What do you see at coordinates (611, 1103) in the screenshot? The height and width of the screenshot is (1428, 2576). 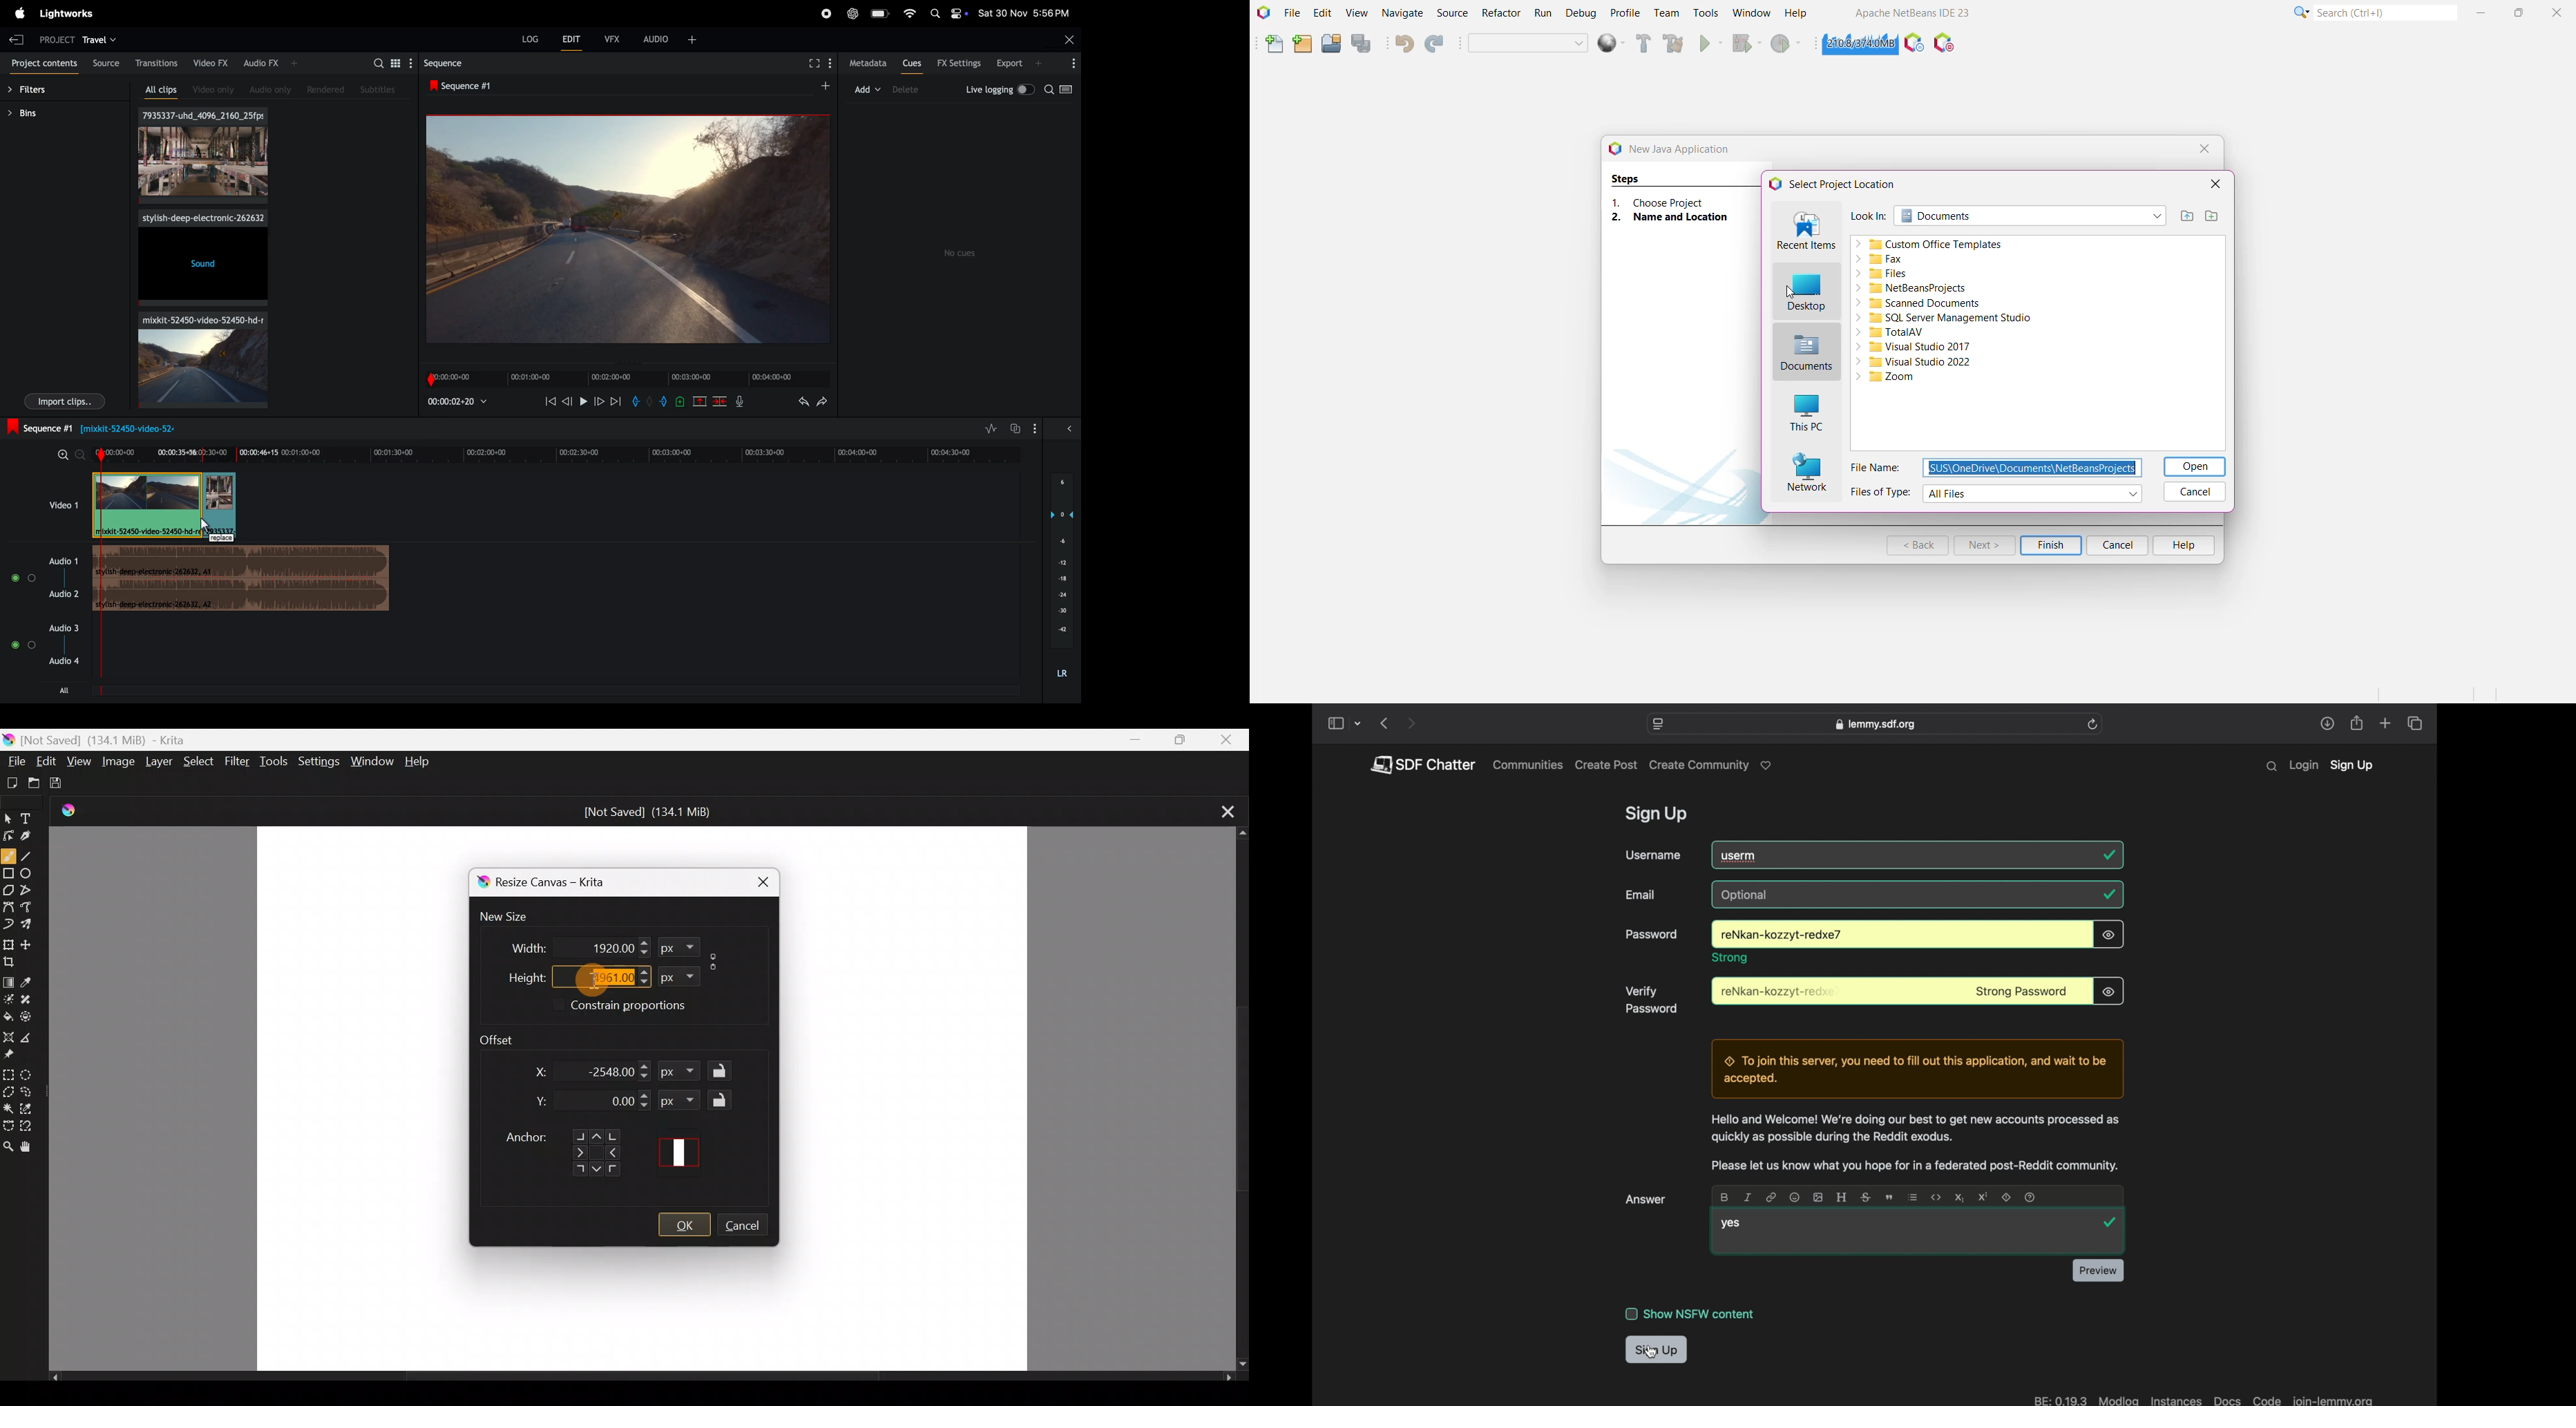 I see `0.00` at bounding box center [611, 1103].